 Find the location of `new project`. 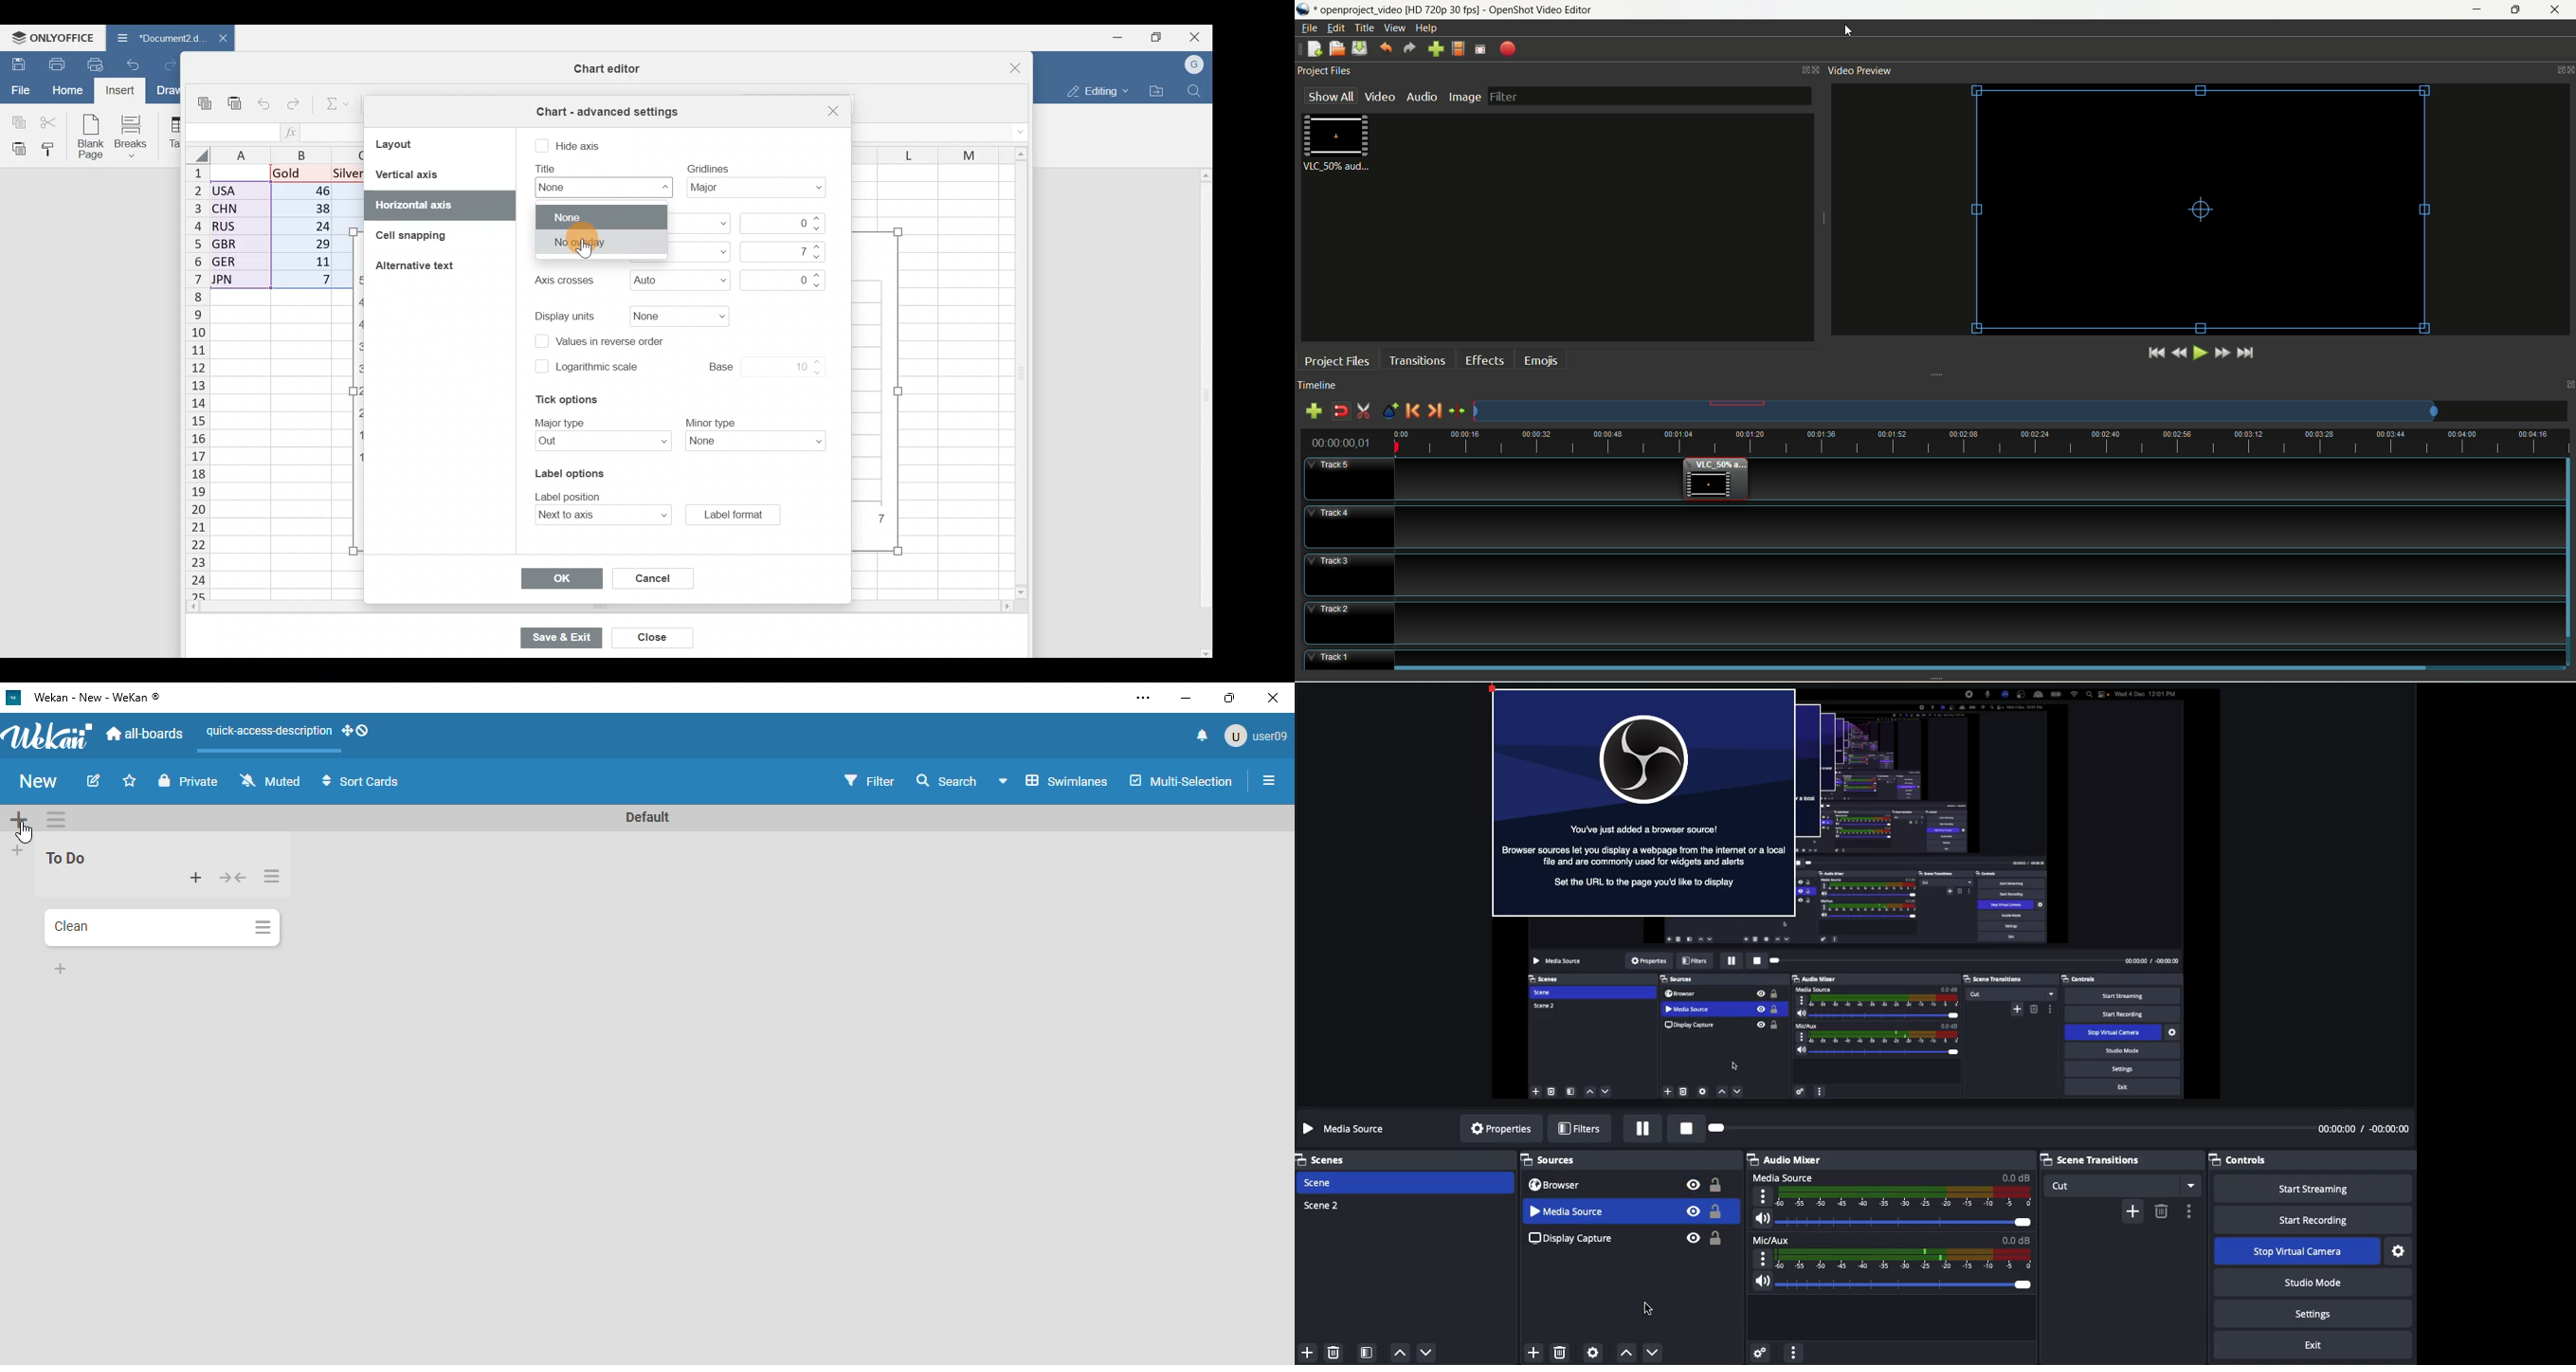

new project is located at coordinates (1315, 48).